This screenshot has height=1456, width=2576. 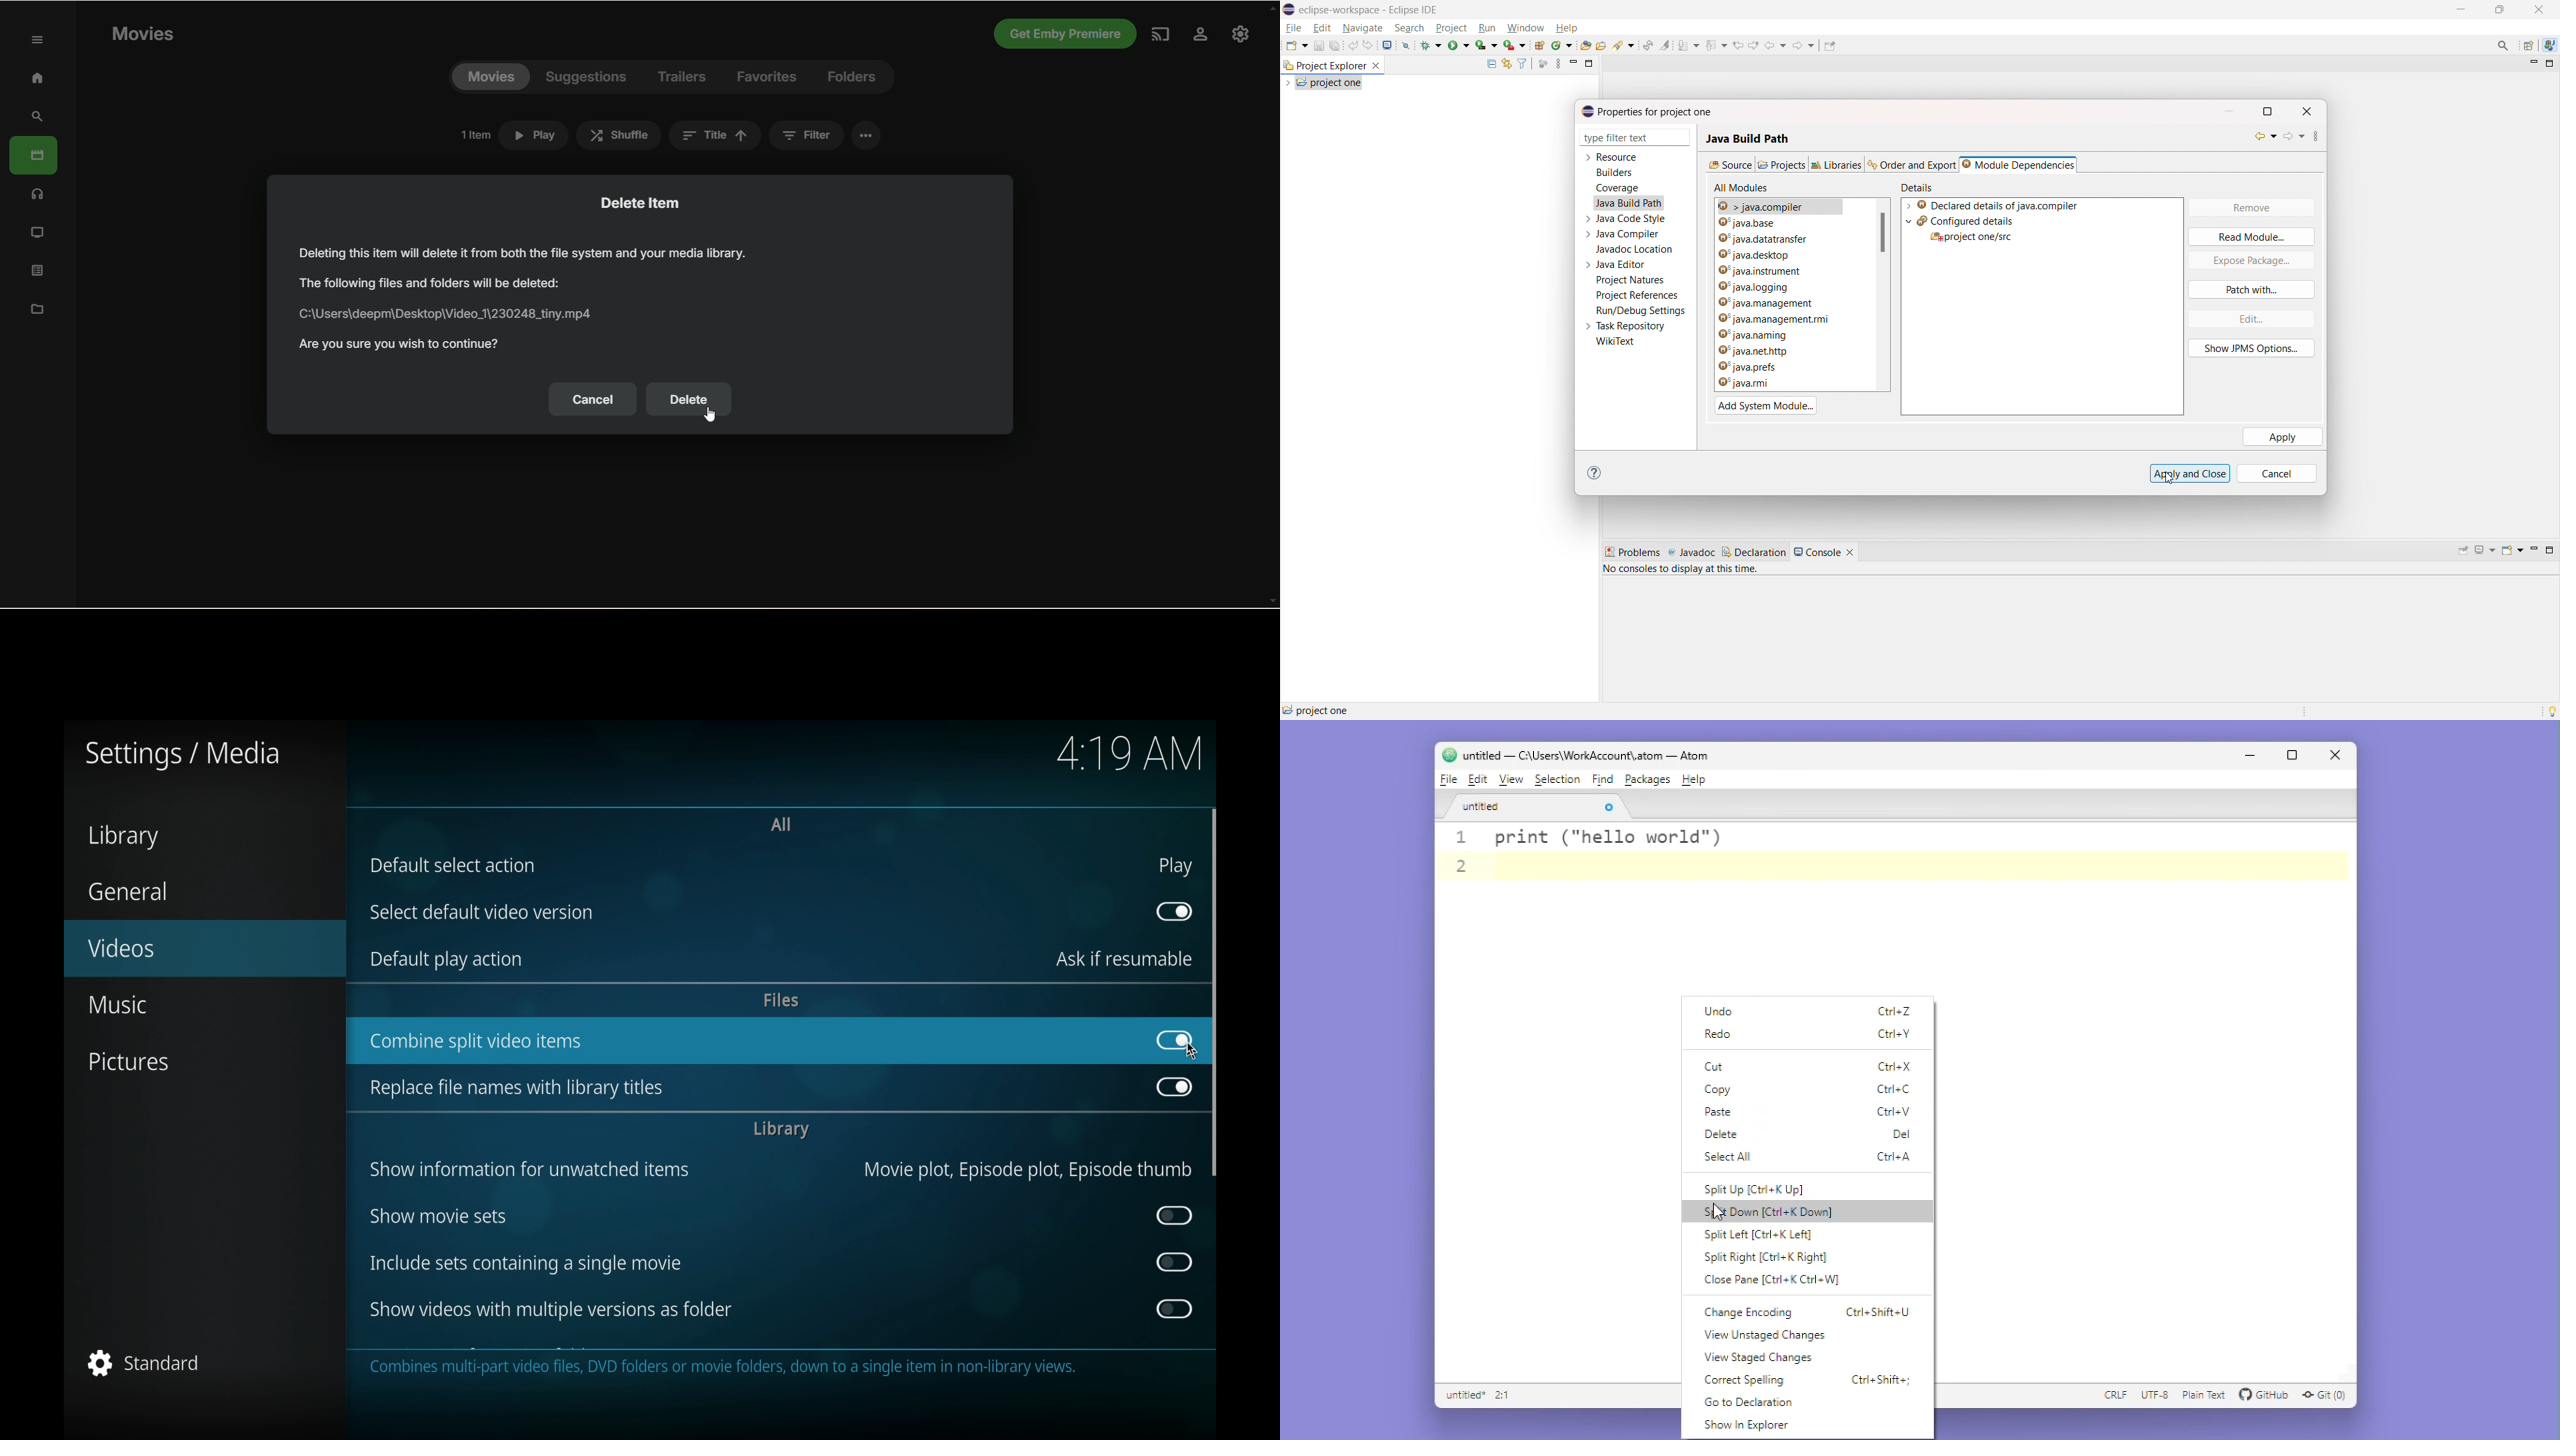 I want to click on close, so click(x=2539, y=9).